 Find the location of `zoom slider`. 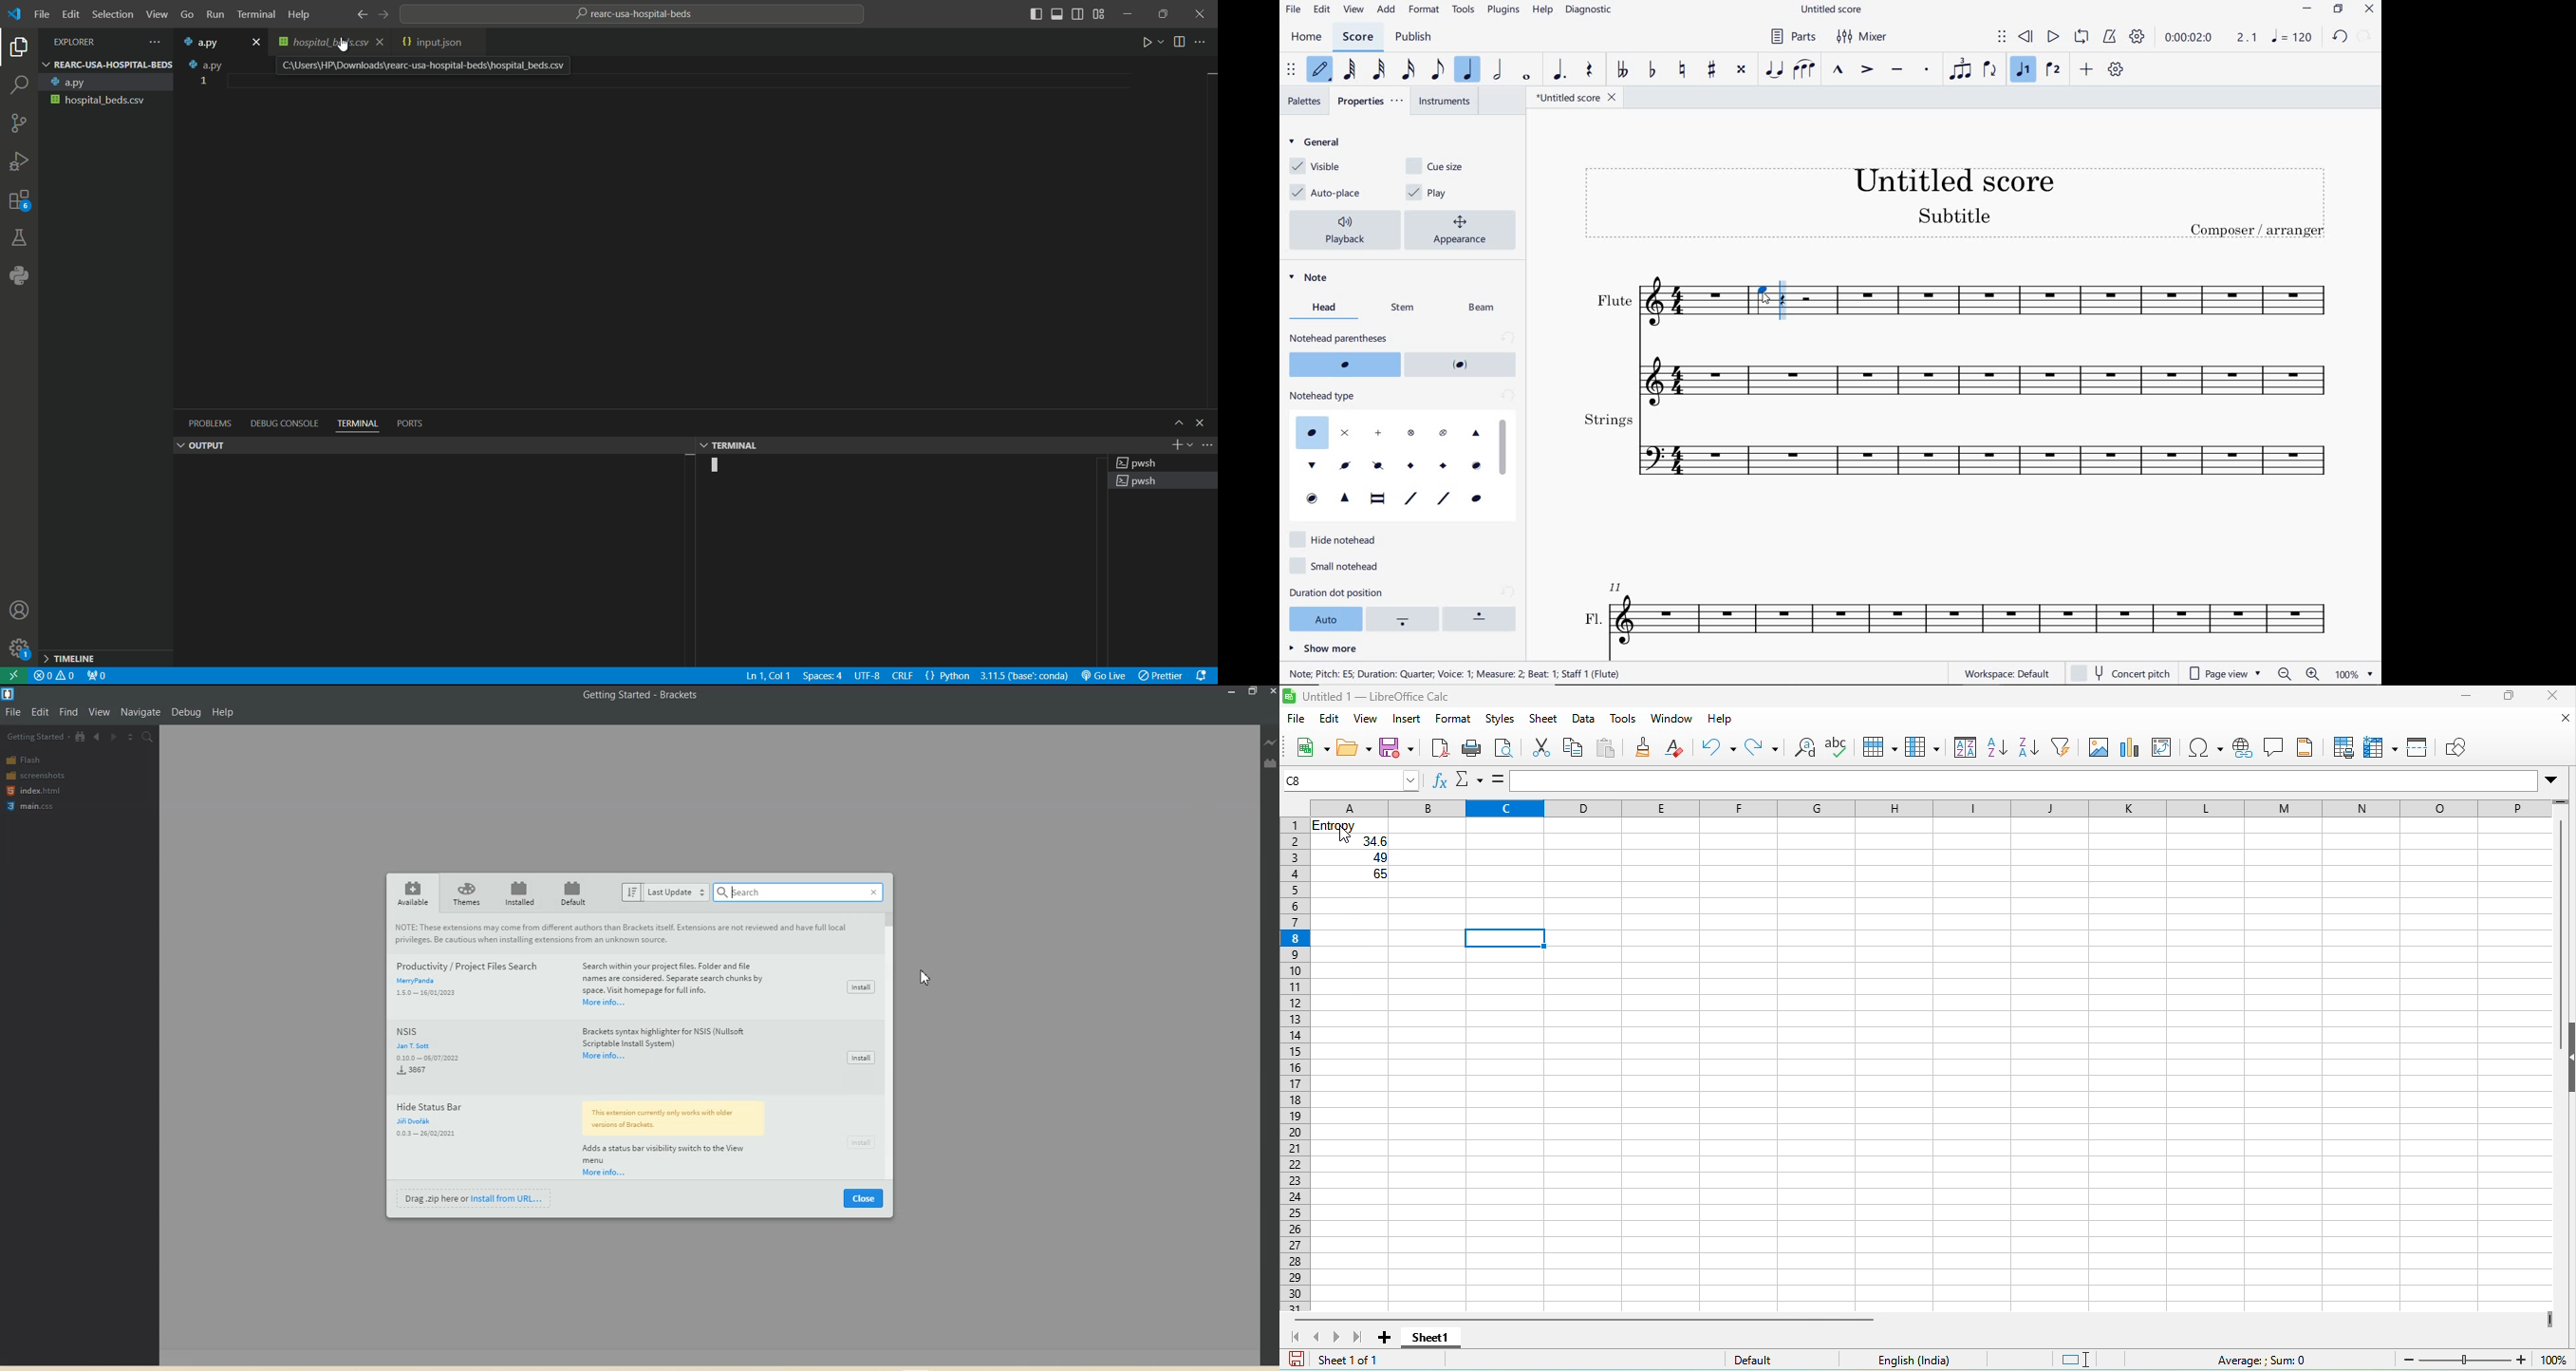

zoom slider is located at coordinates (2467, 1359).